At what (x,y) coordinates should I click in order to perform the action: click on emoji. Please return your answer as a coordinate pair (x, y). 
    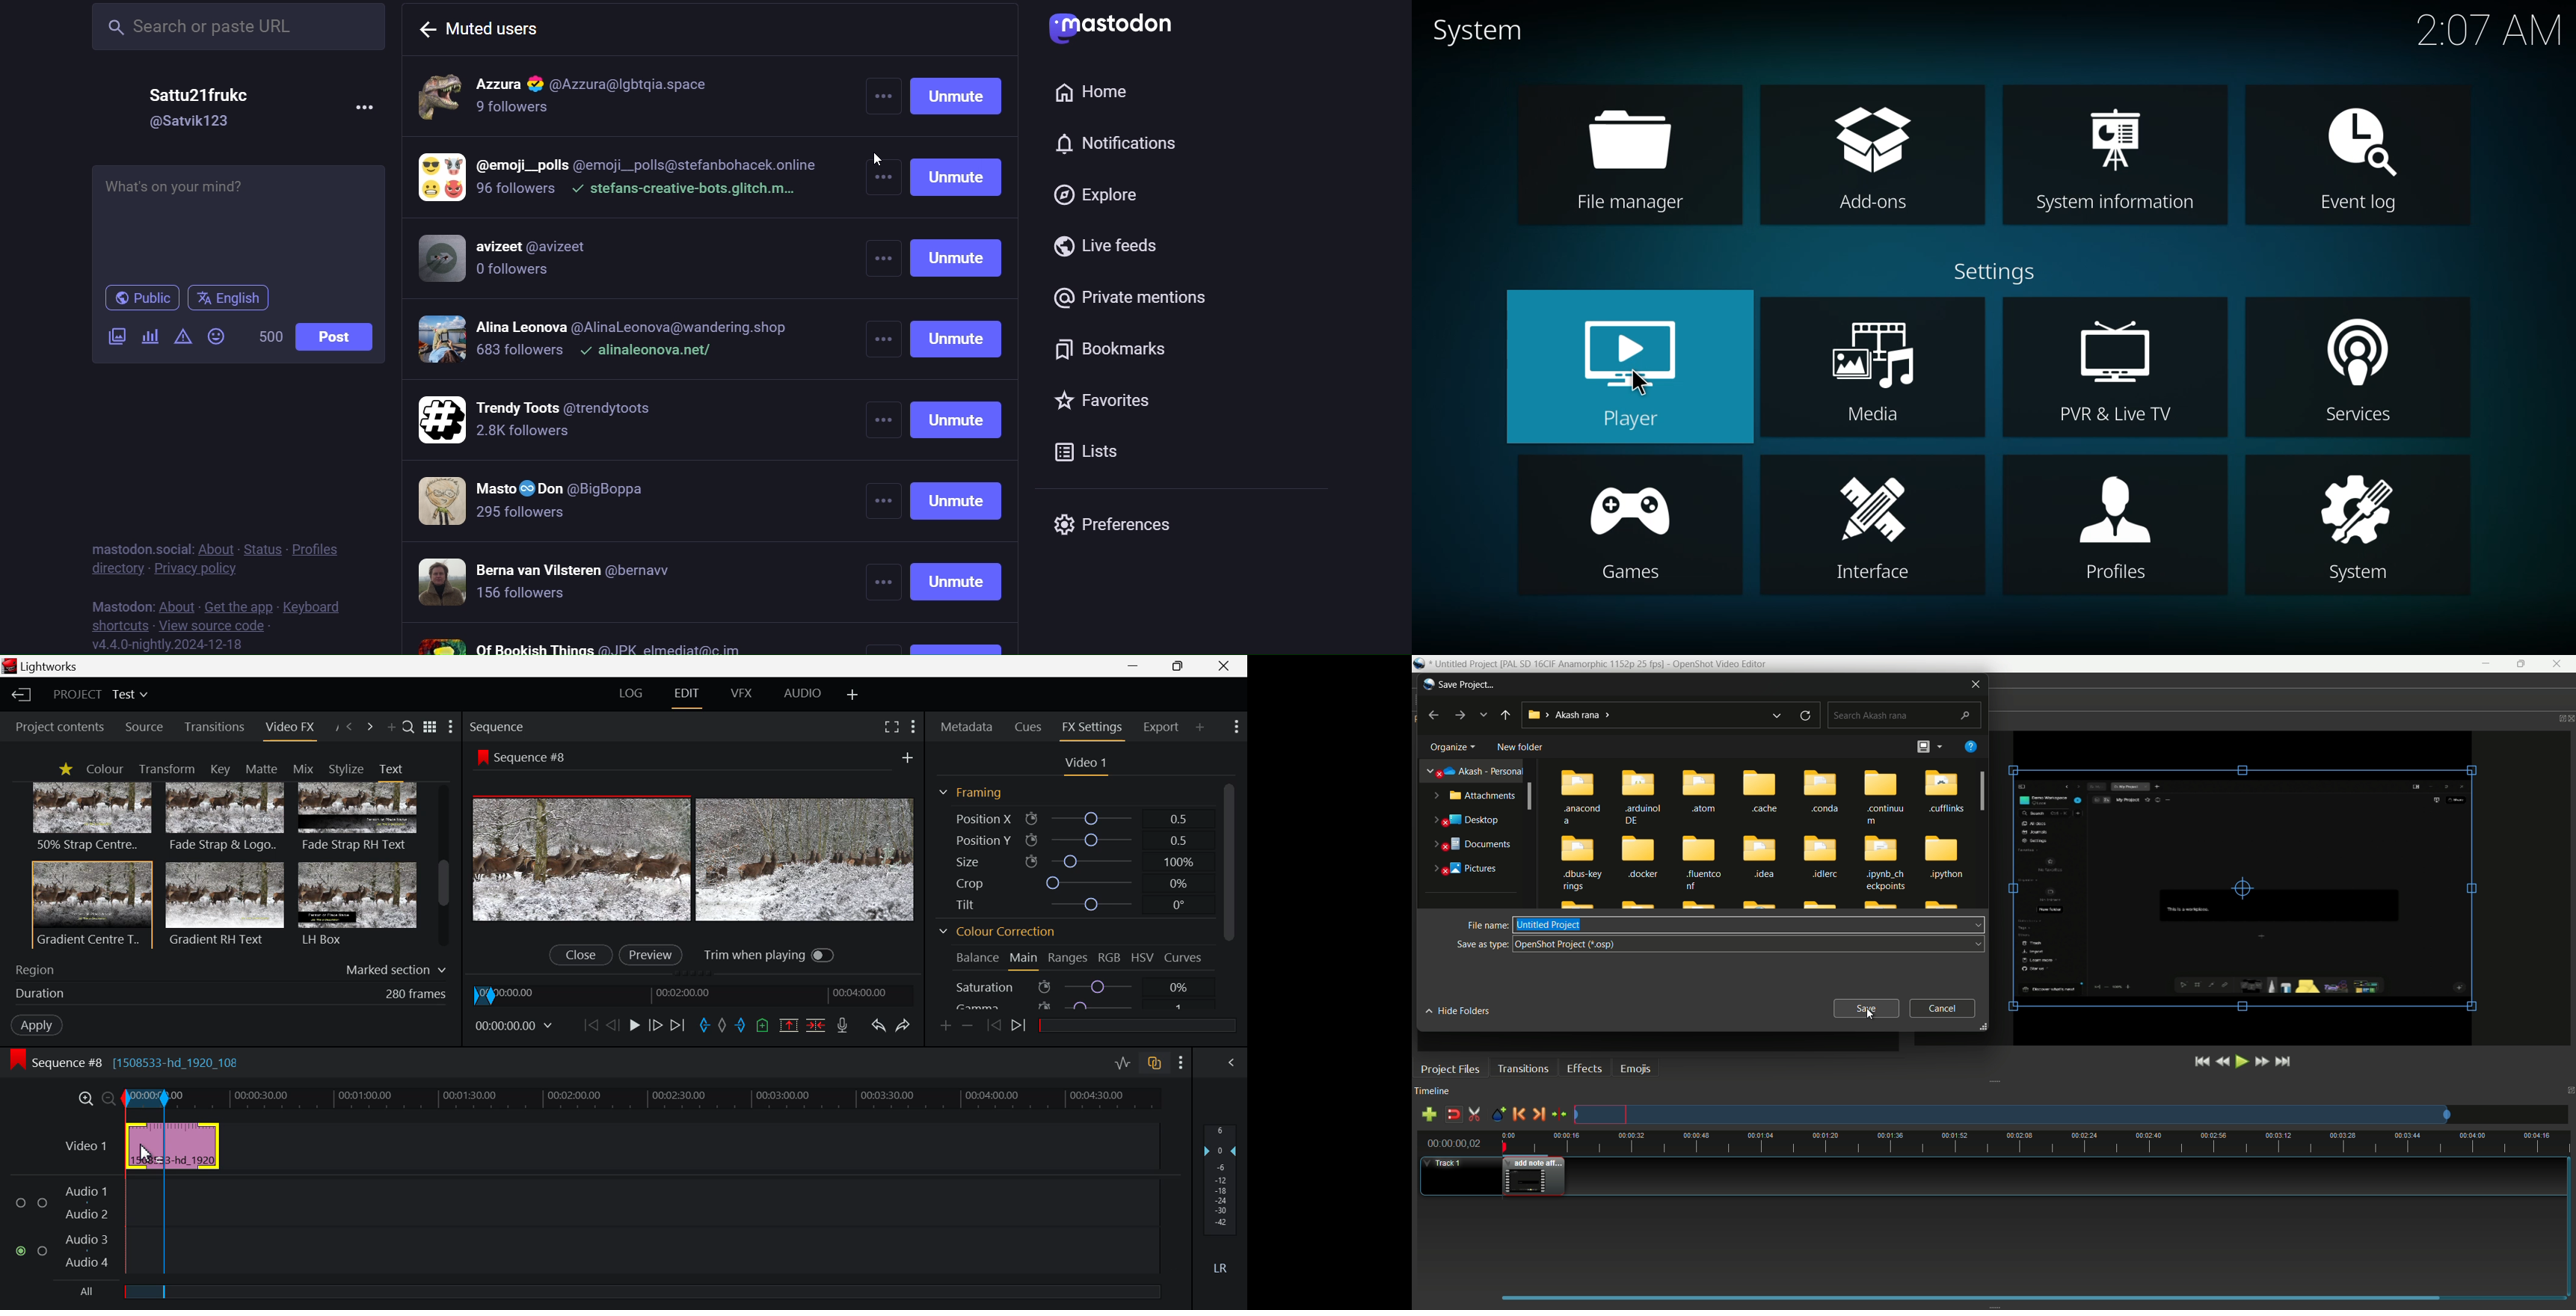
    Looking at the image, I should click on (220, 336).